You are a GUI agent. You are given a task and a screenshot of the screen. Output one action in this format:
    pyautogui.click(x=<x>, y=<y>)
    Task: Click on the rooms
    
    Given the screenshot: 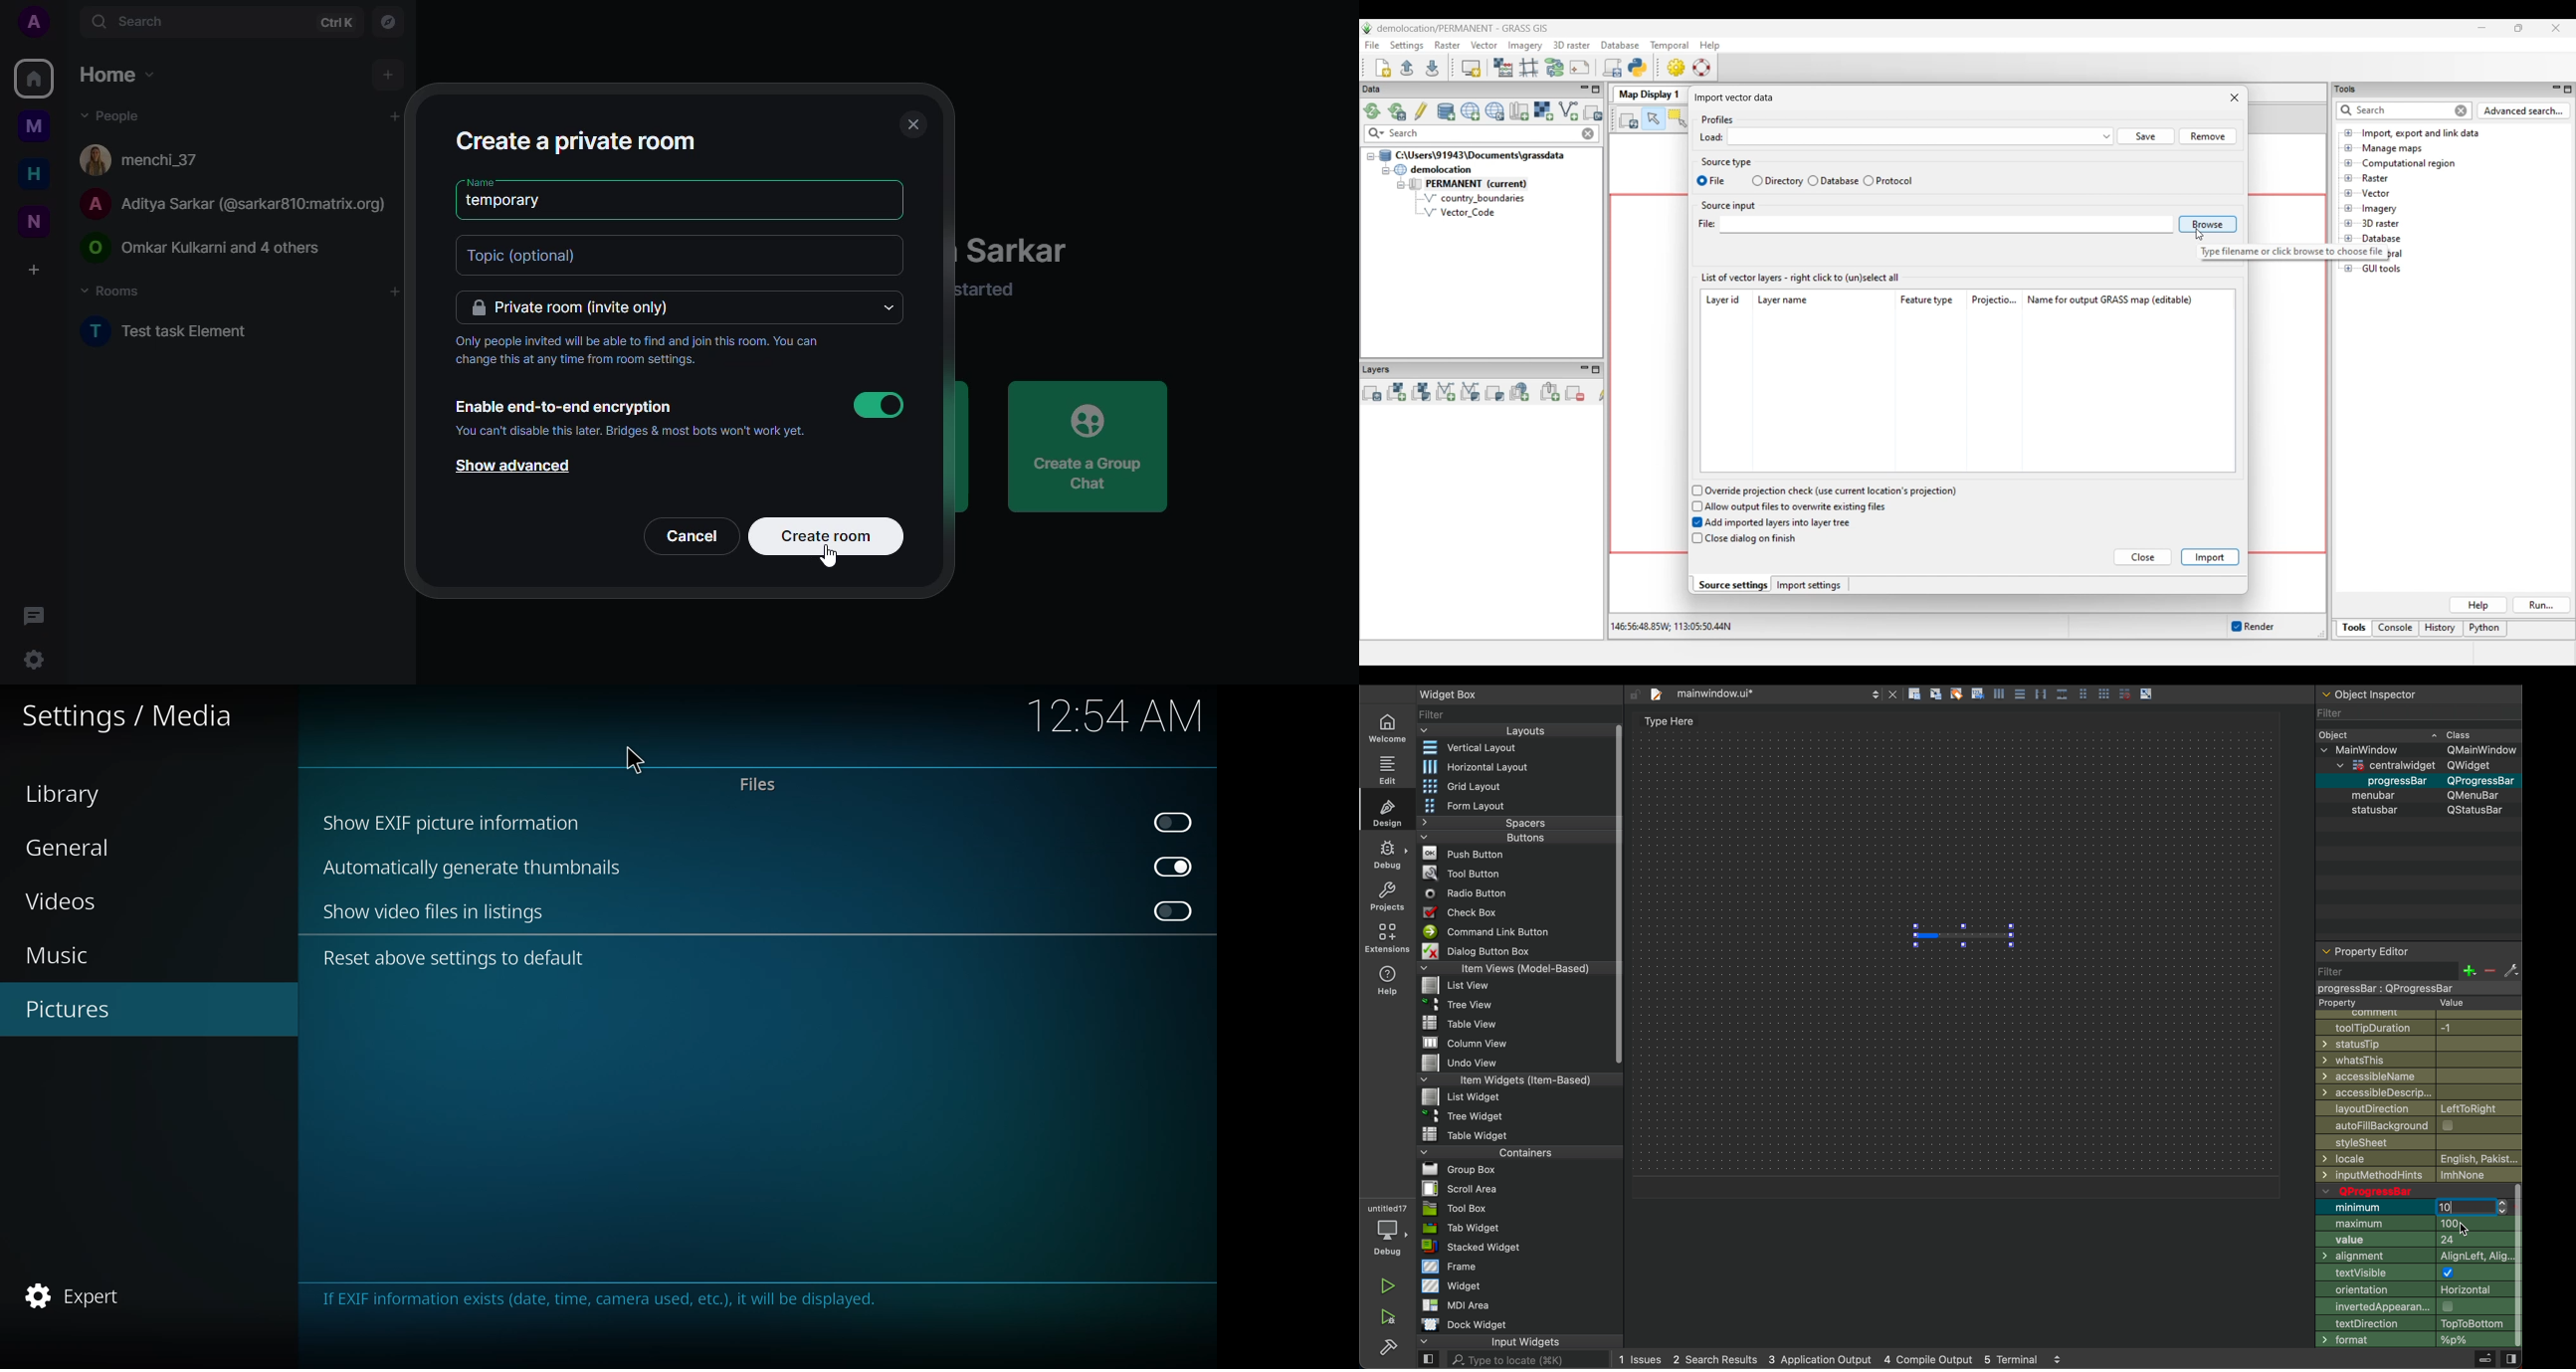 What is the action you would take?
    pyautogui.click(x=114, y=290)
    